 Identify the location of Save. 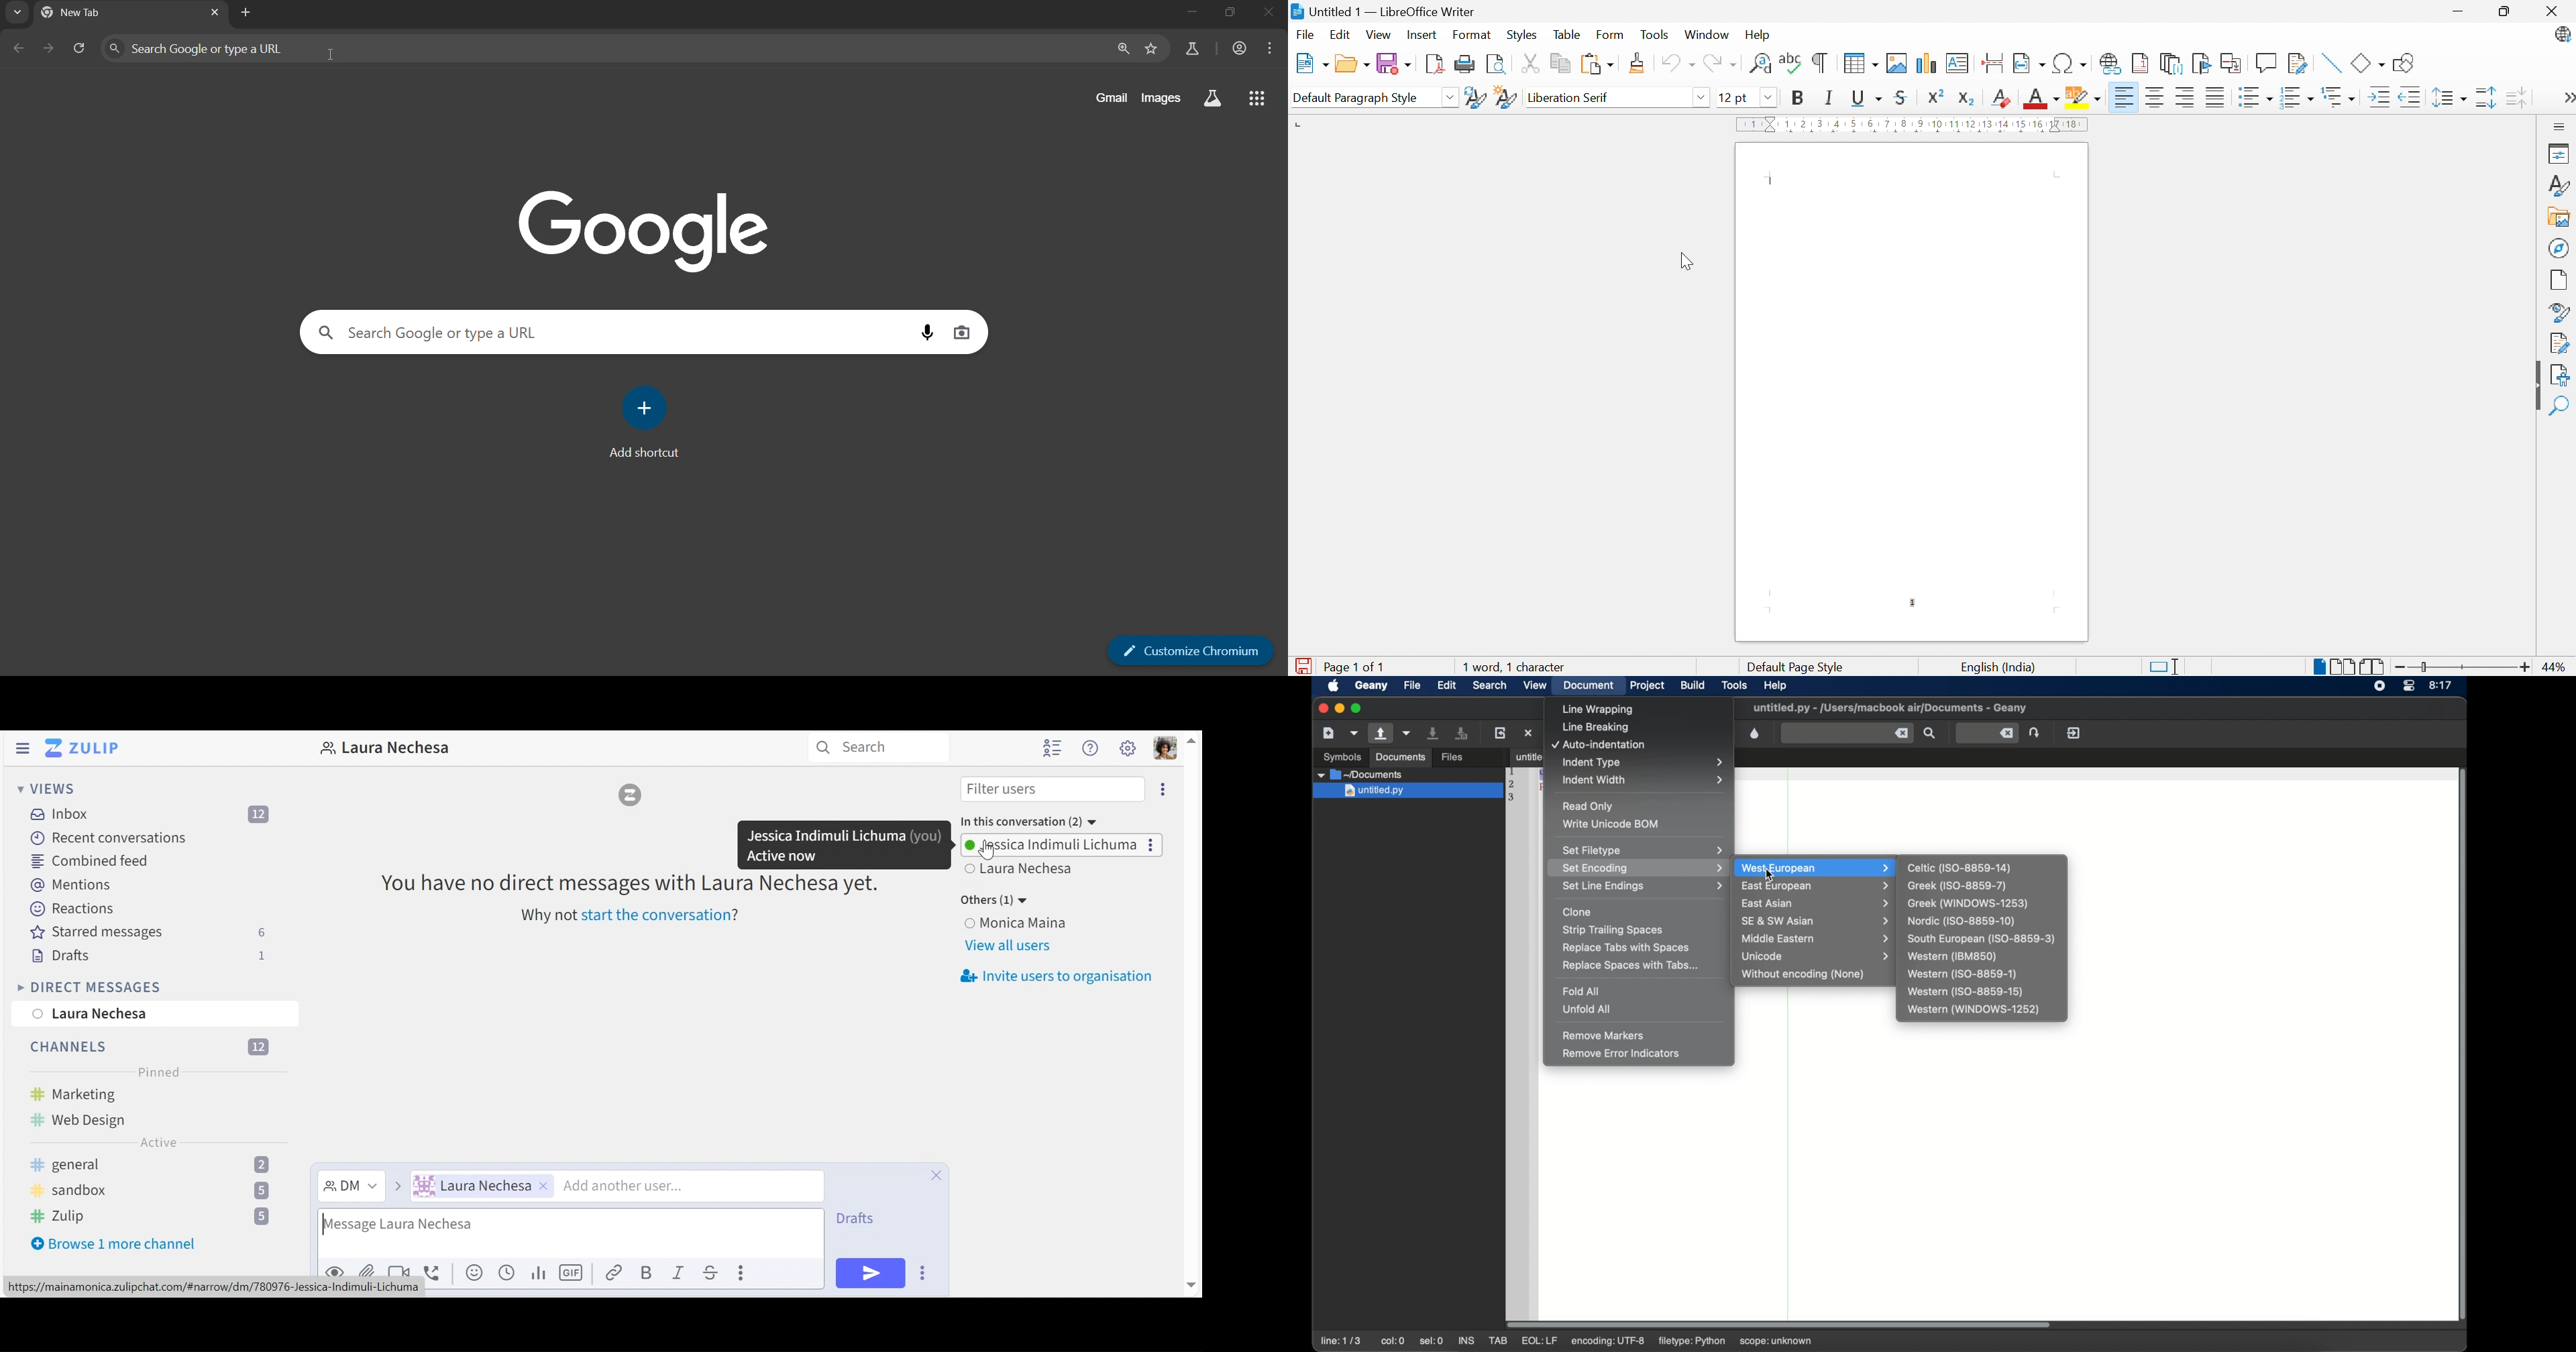
(1393, 63).